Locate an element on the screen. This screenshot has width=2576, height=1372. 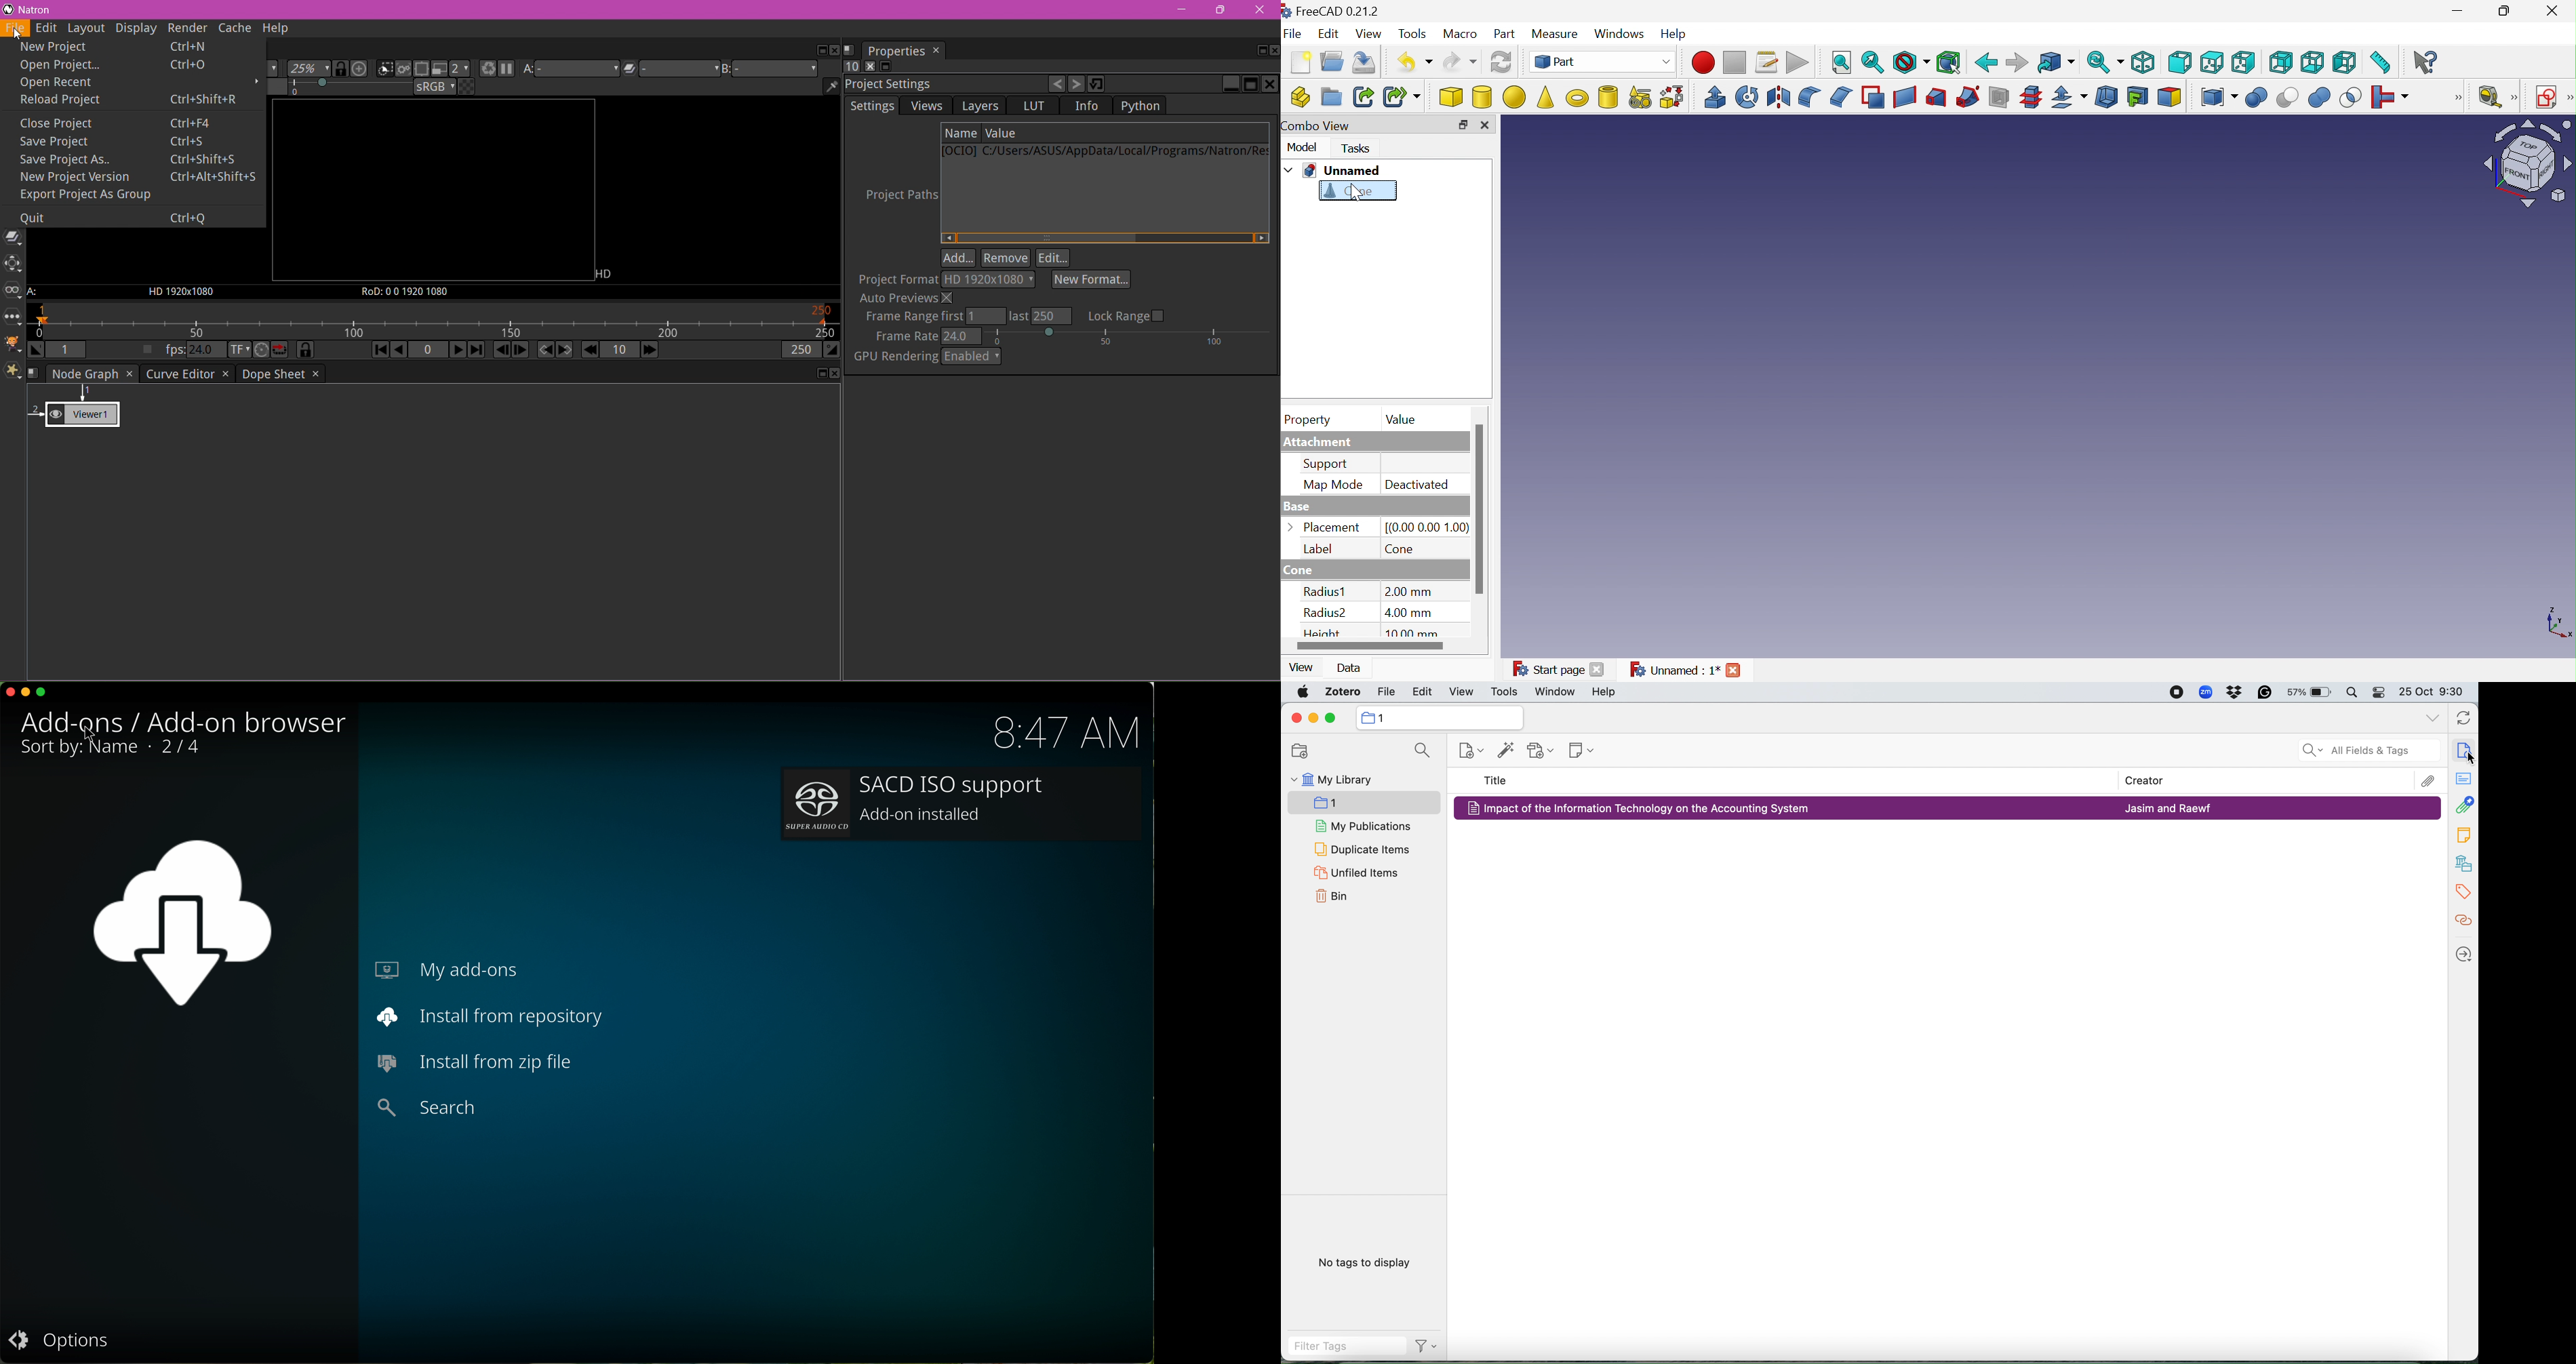
Top is located at coordinates (2214, 63).